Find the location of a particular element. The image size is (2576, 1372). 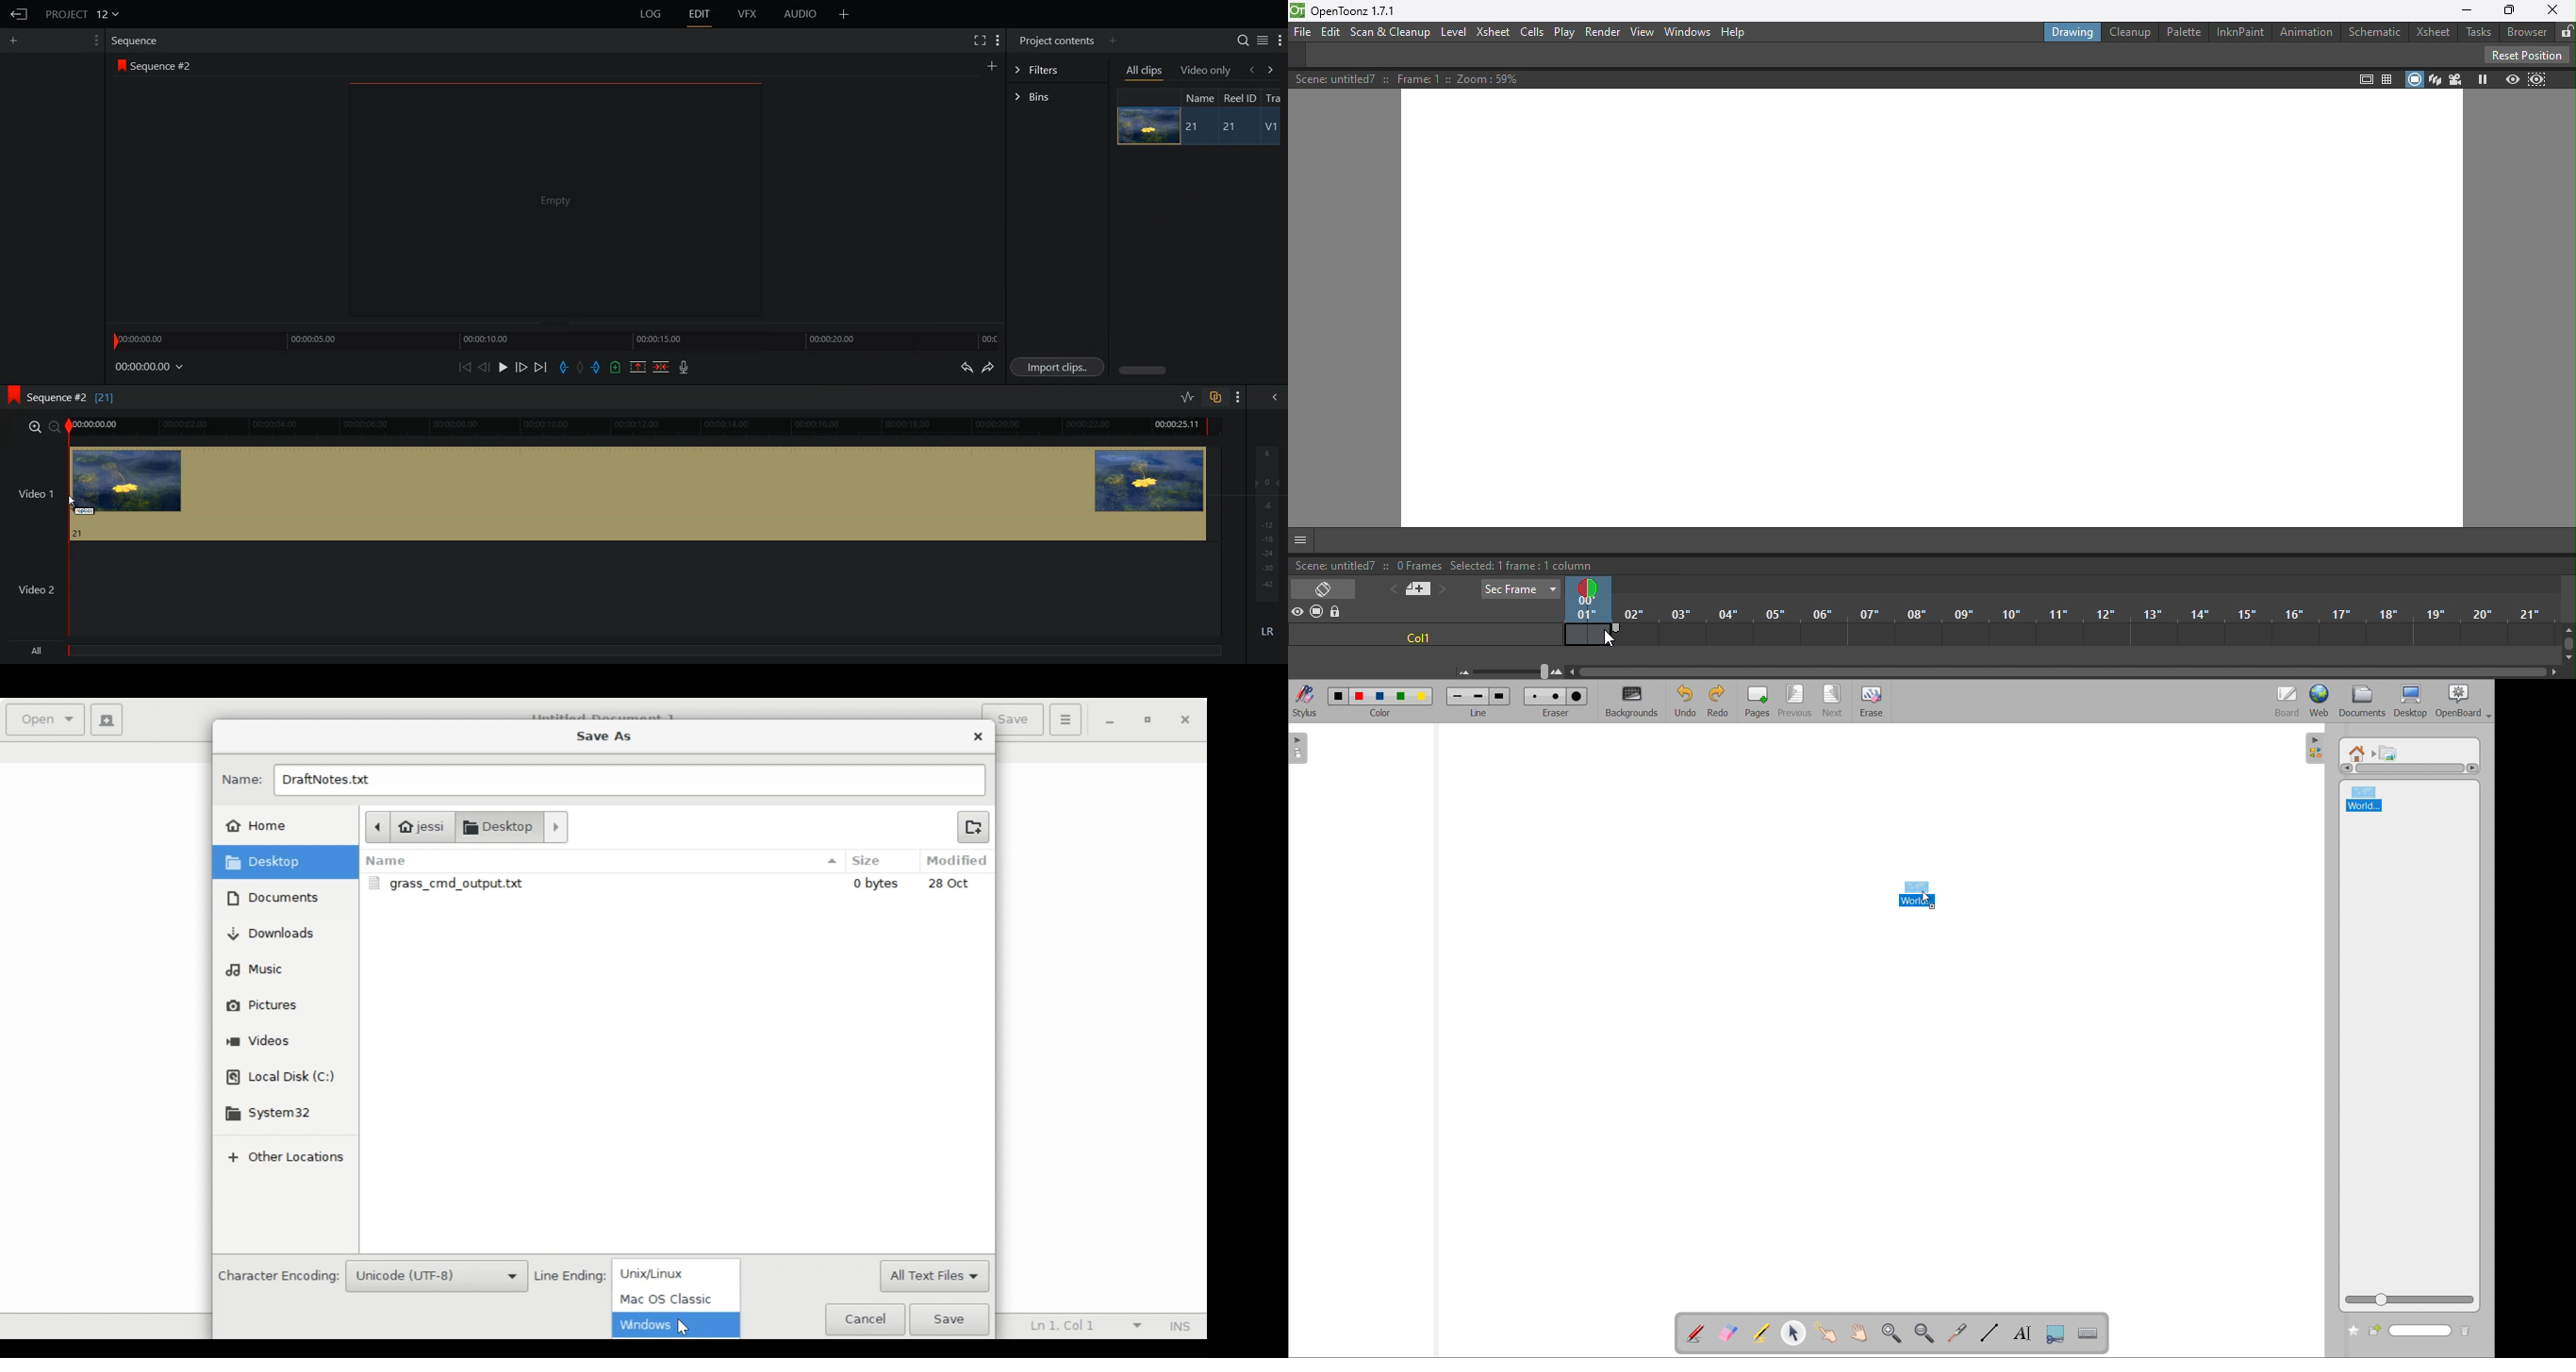

Sequence is located at coordinates (137, 42).